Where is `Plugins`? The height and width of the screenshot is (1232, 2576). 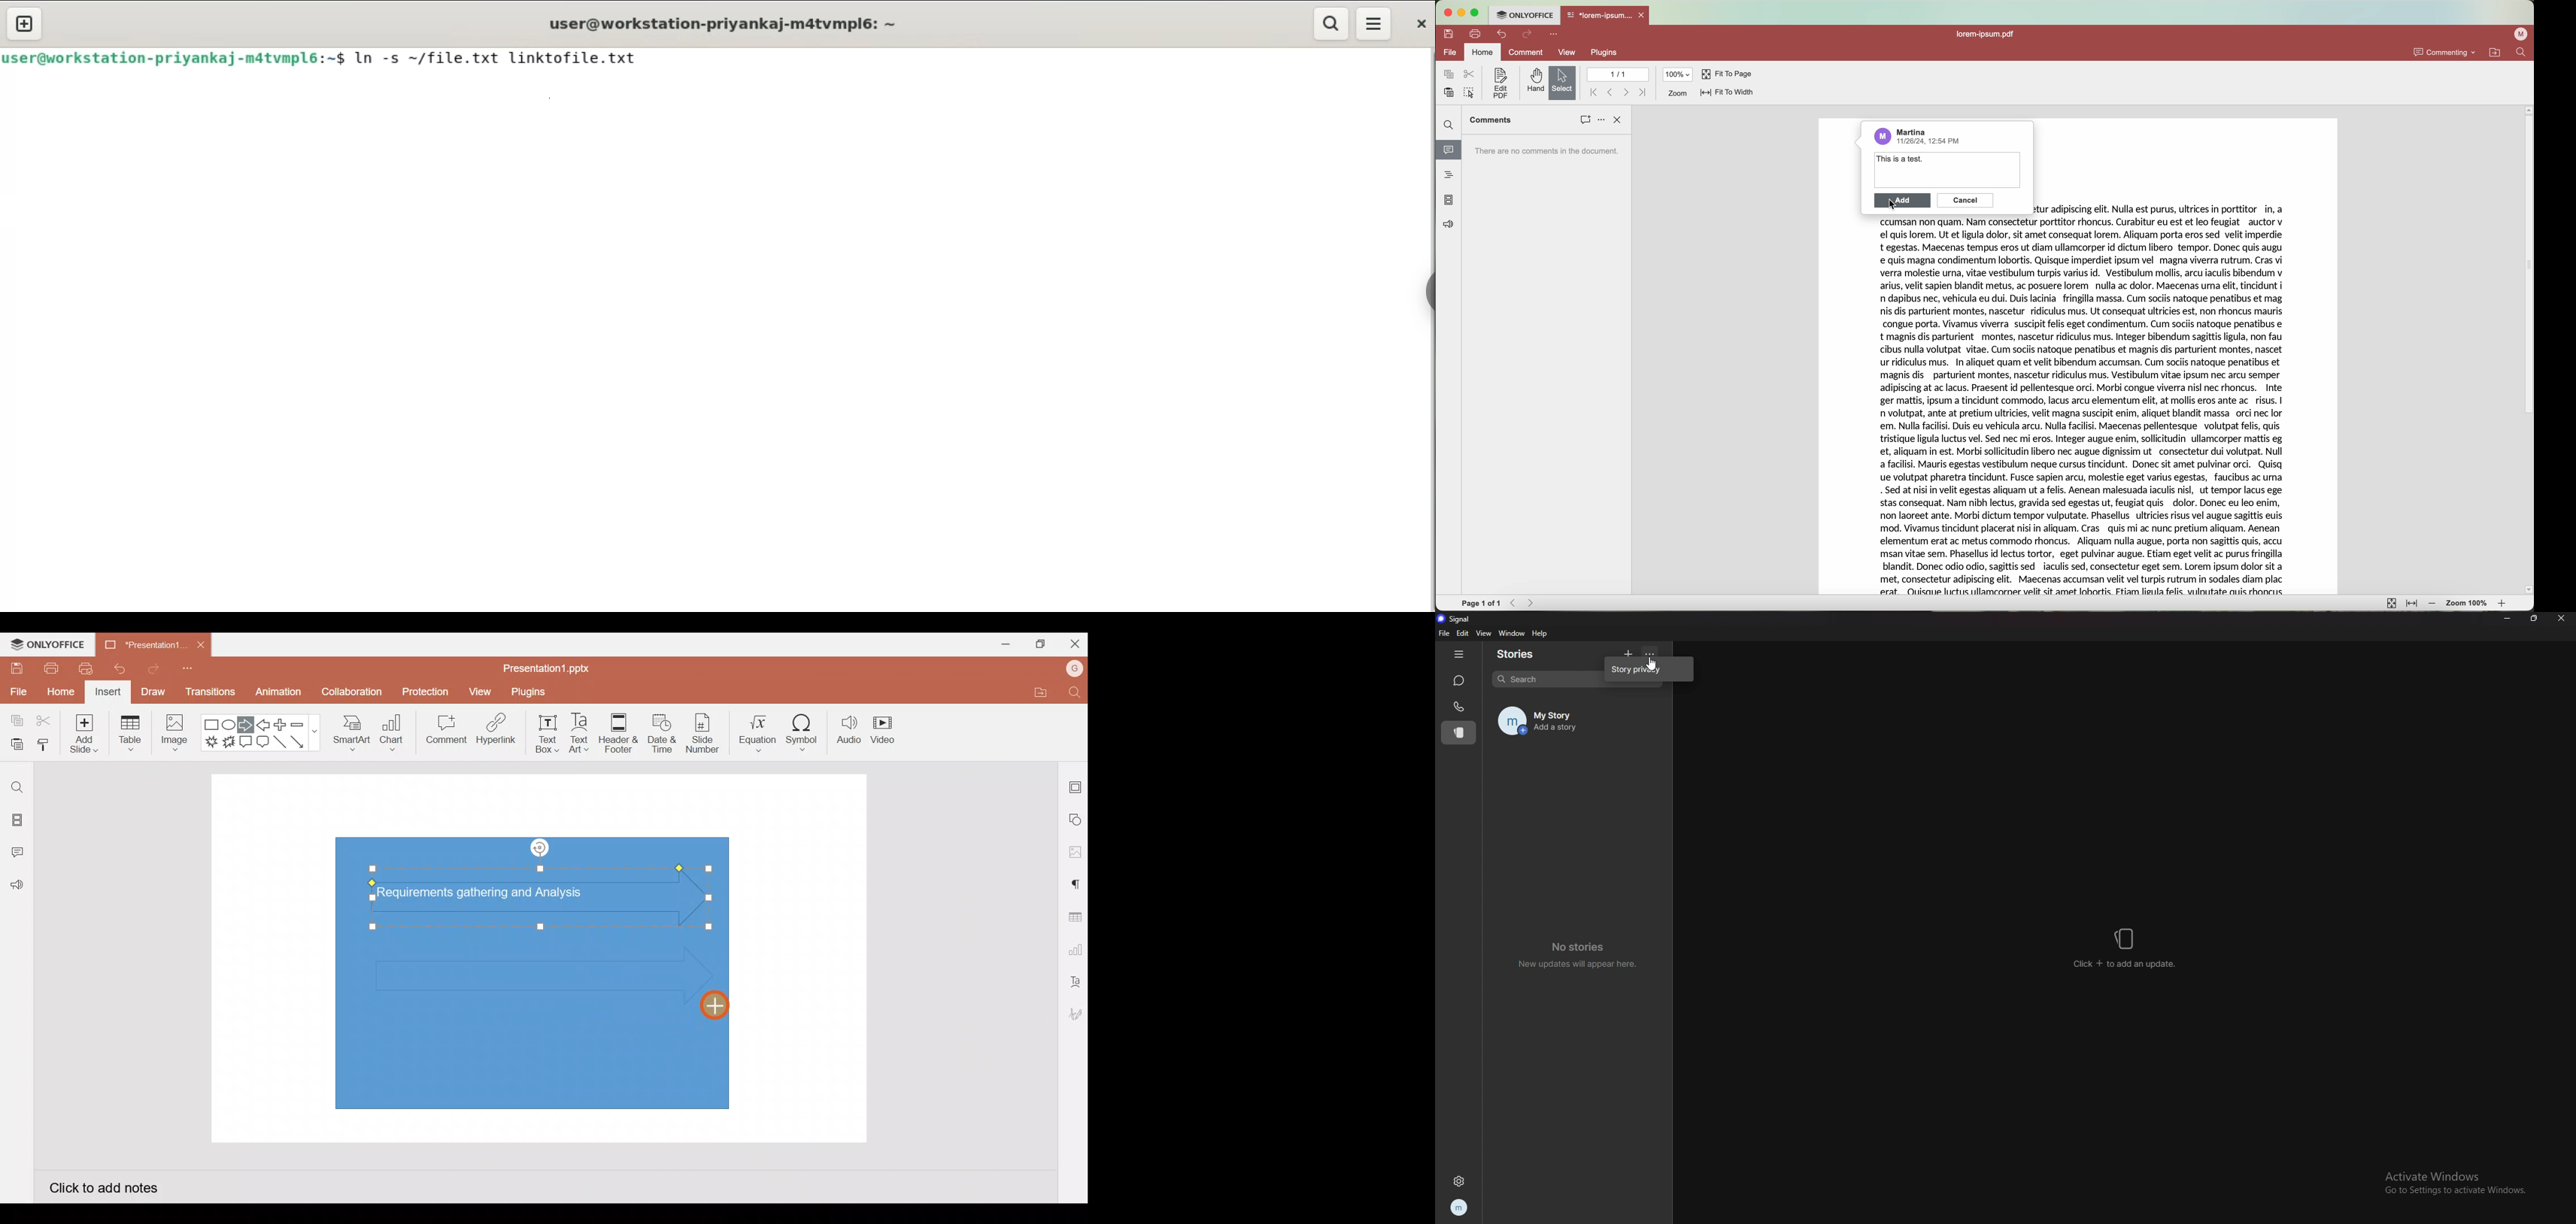
Plugins is located at coordinates (536, 690).